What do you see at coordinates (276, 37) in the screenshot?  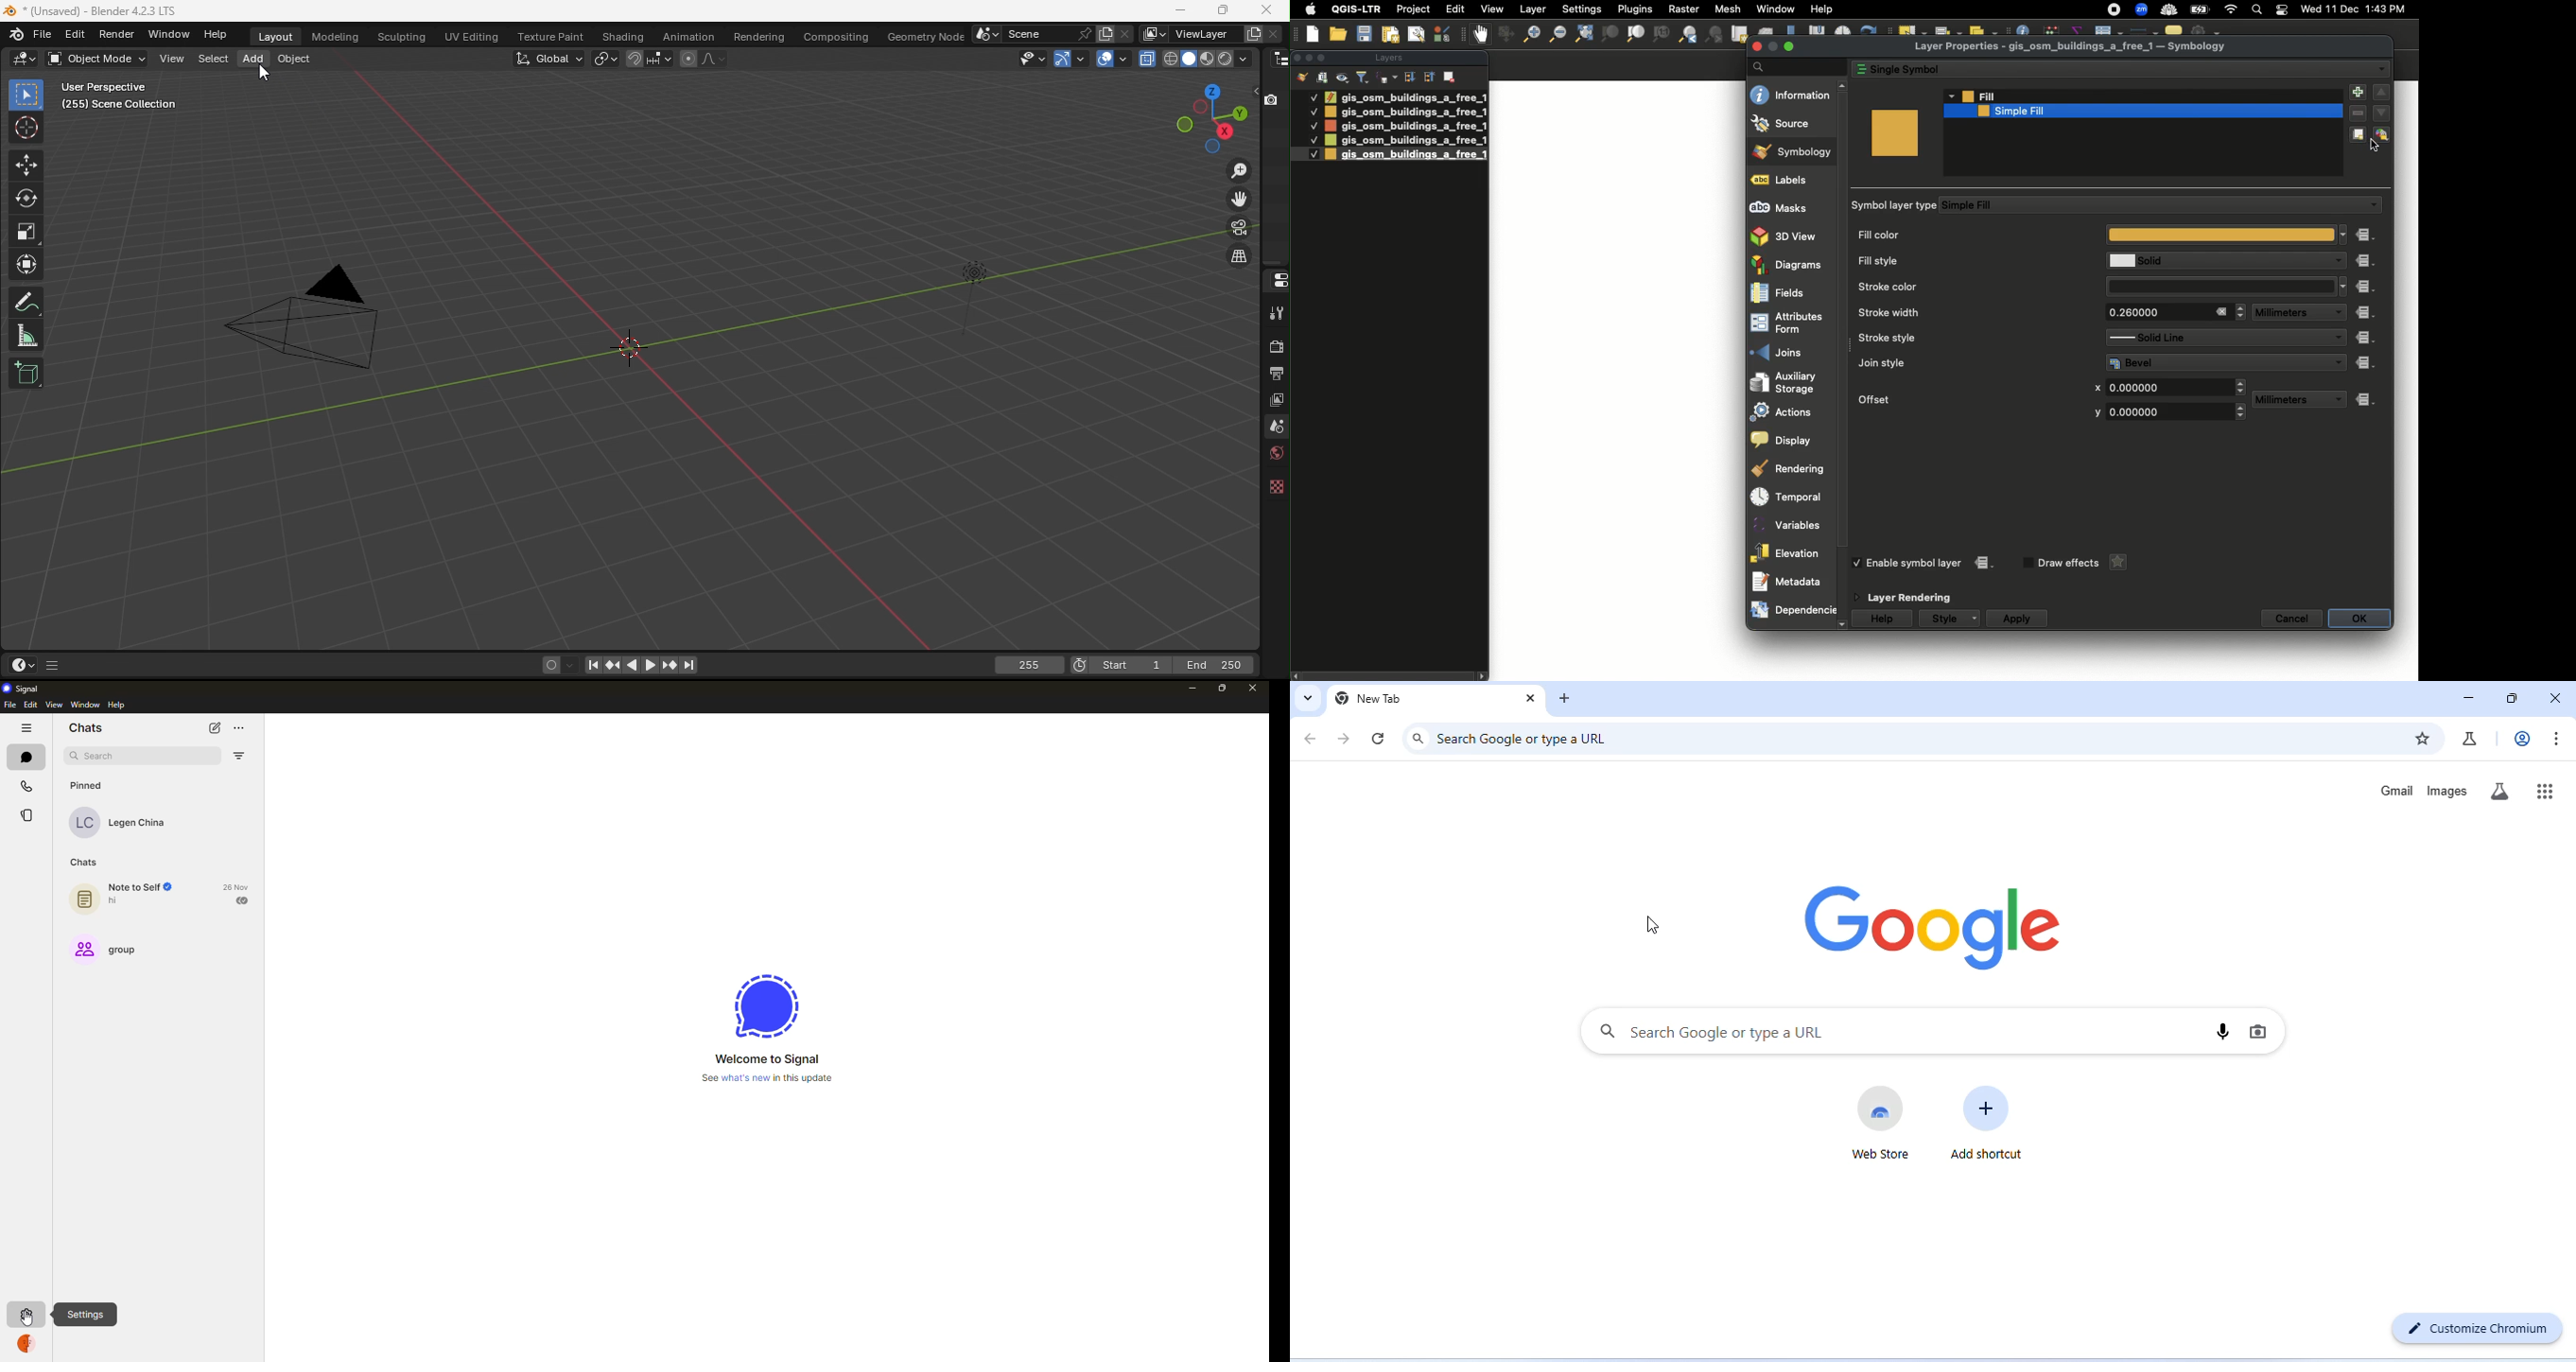 I see `Layout` at bounding box center [276, 37].